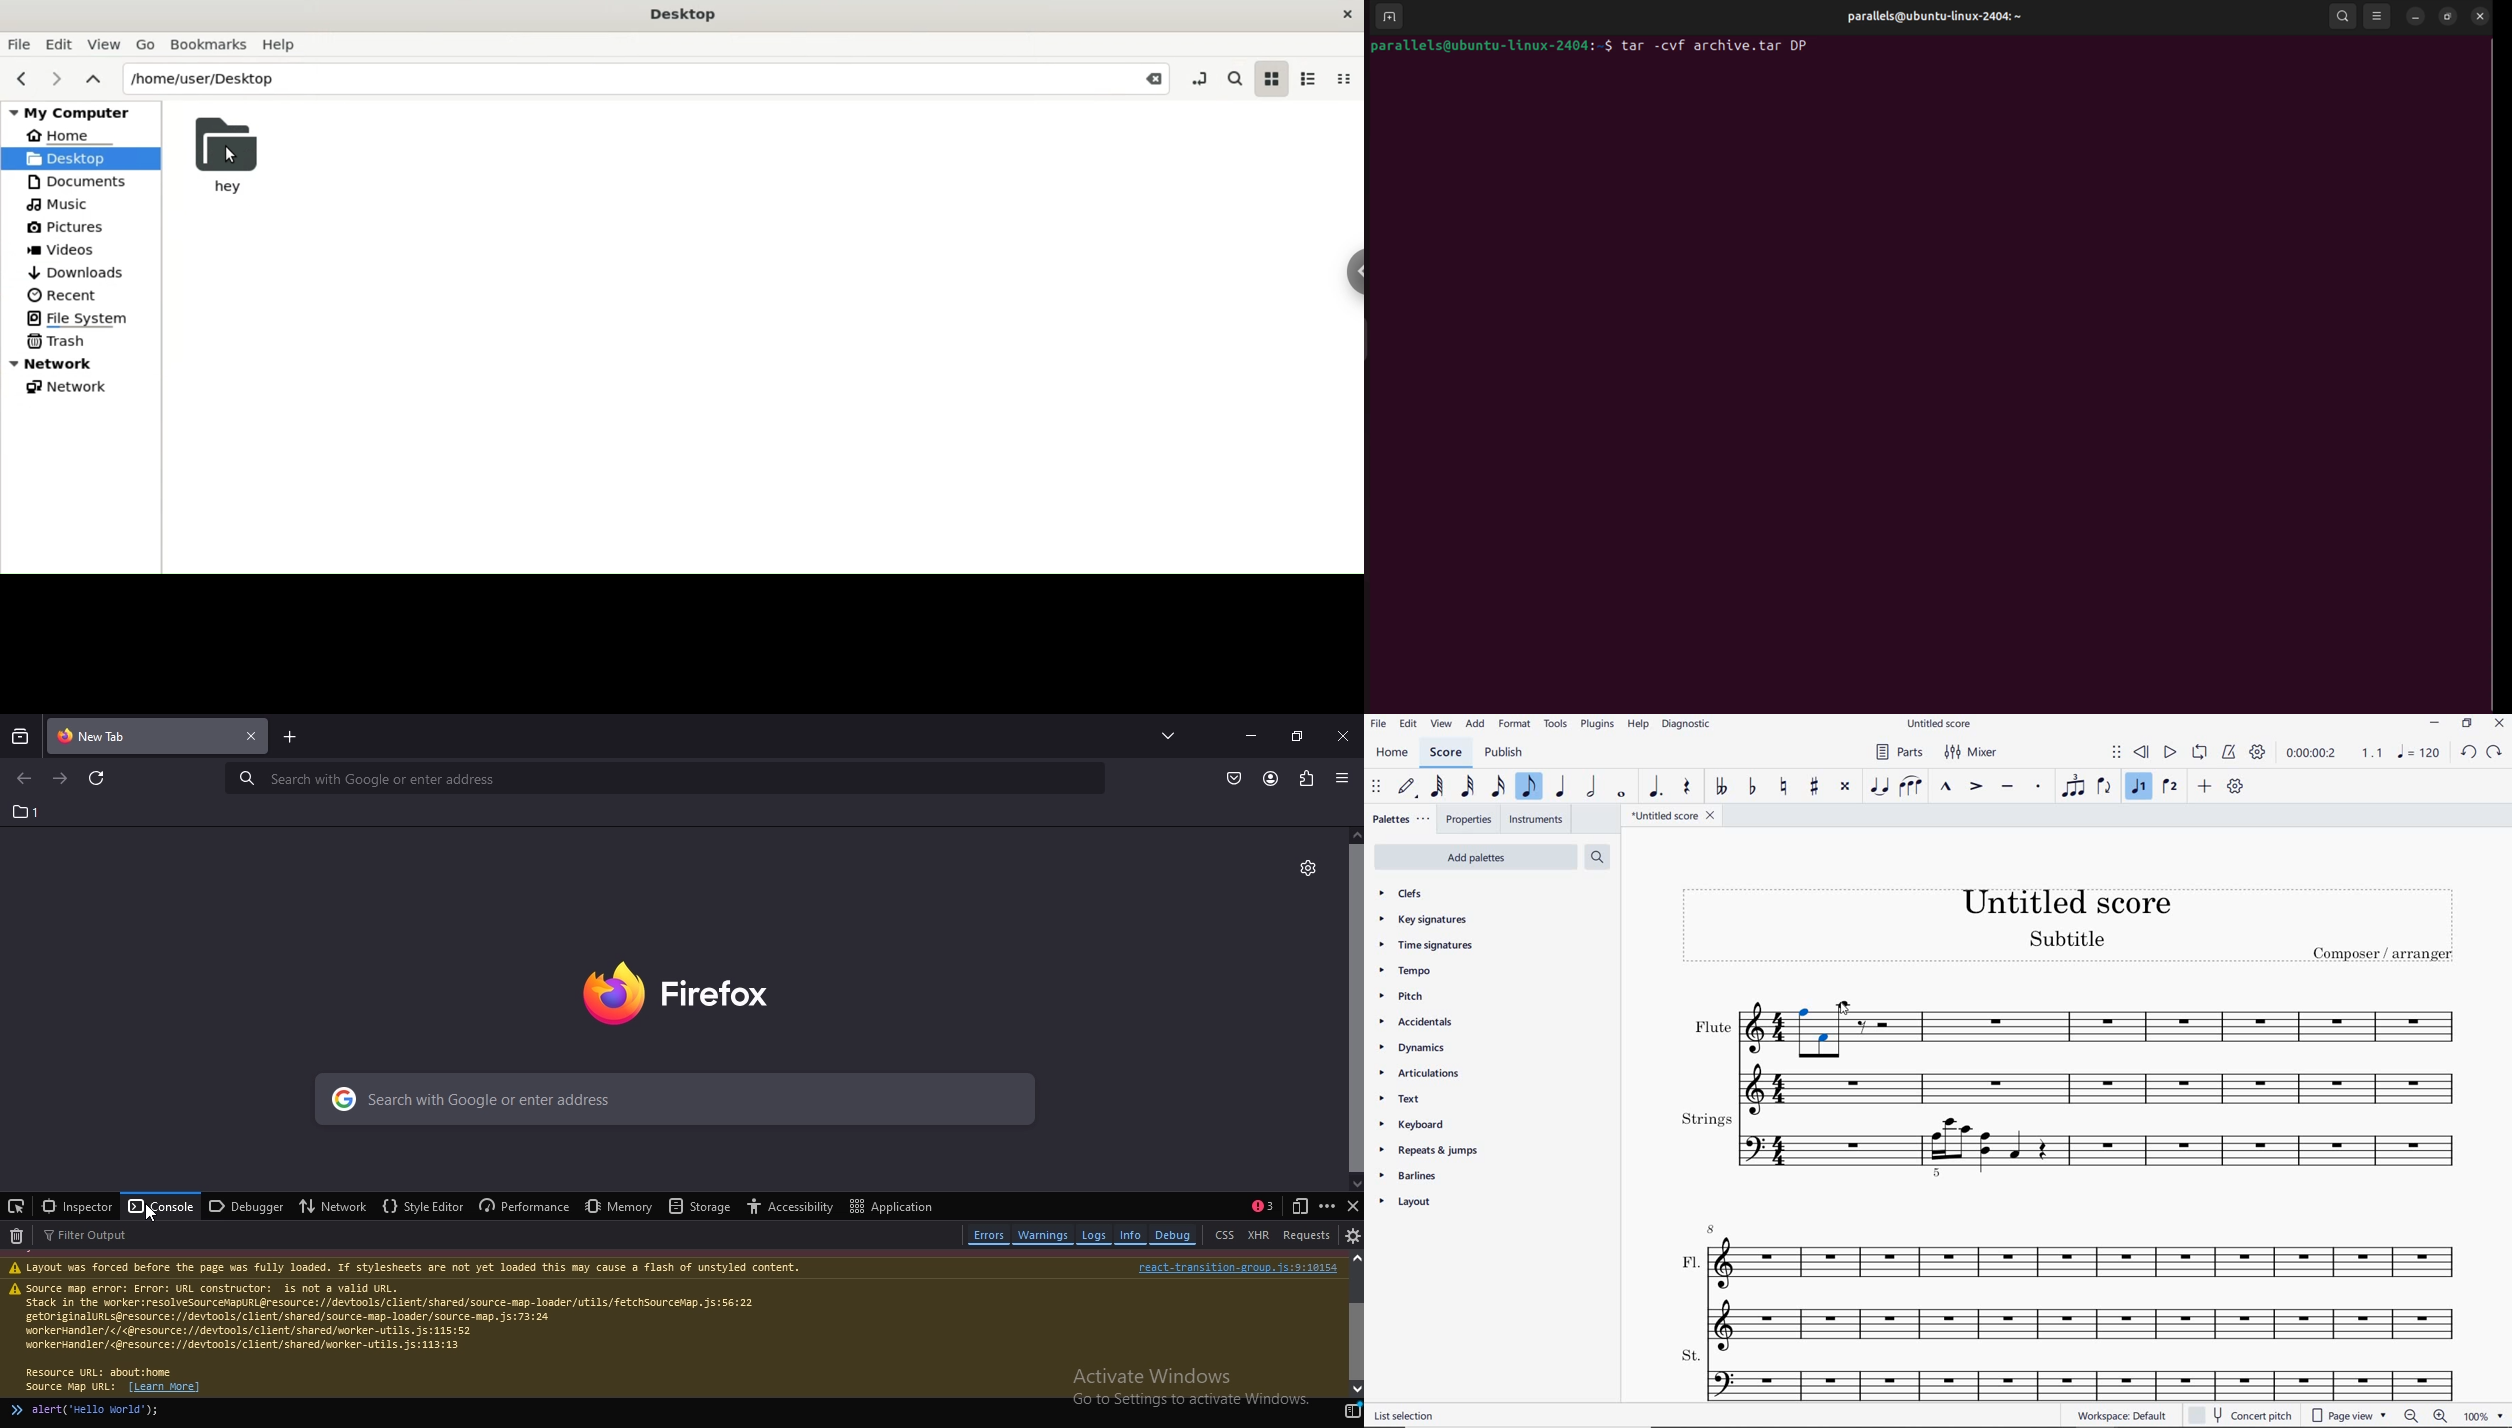  What do you see at coordinates (2468, 723) in the screenshot?
I see `restore down` at bounding box center [2468, 723].